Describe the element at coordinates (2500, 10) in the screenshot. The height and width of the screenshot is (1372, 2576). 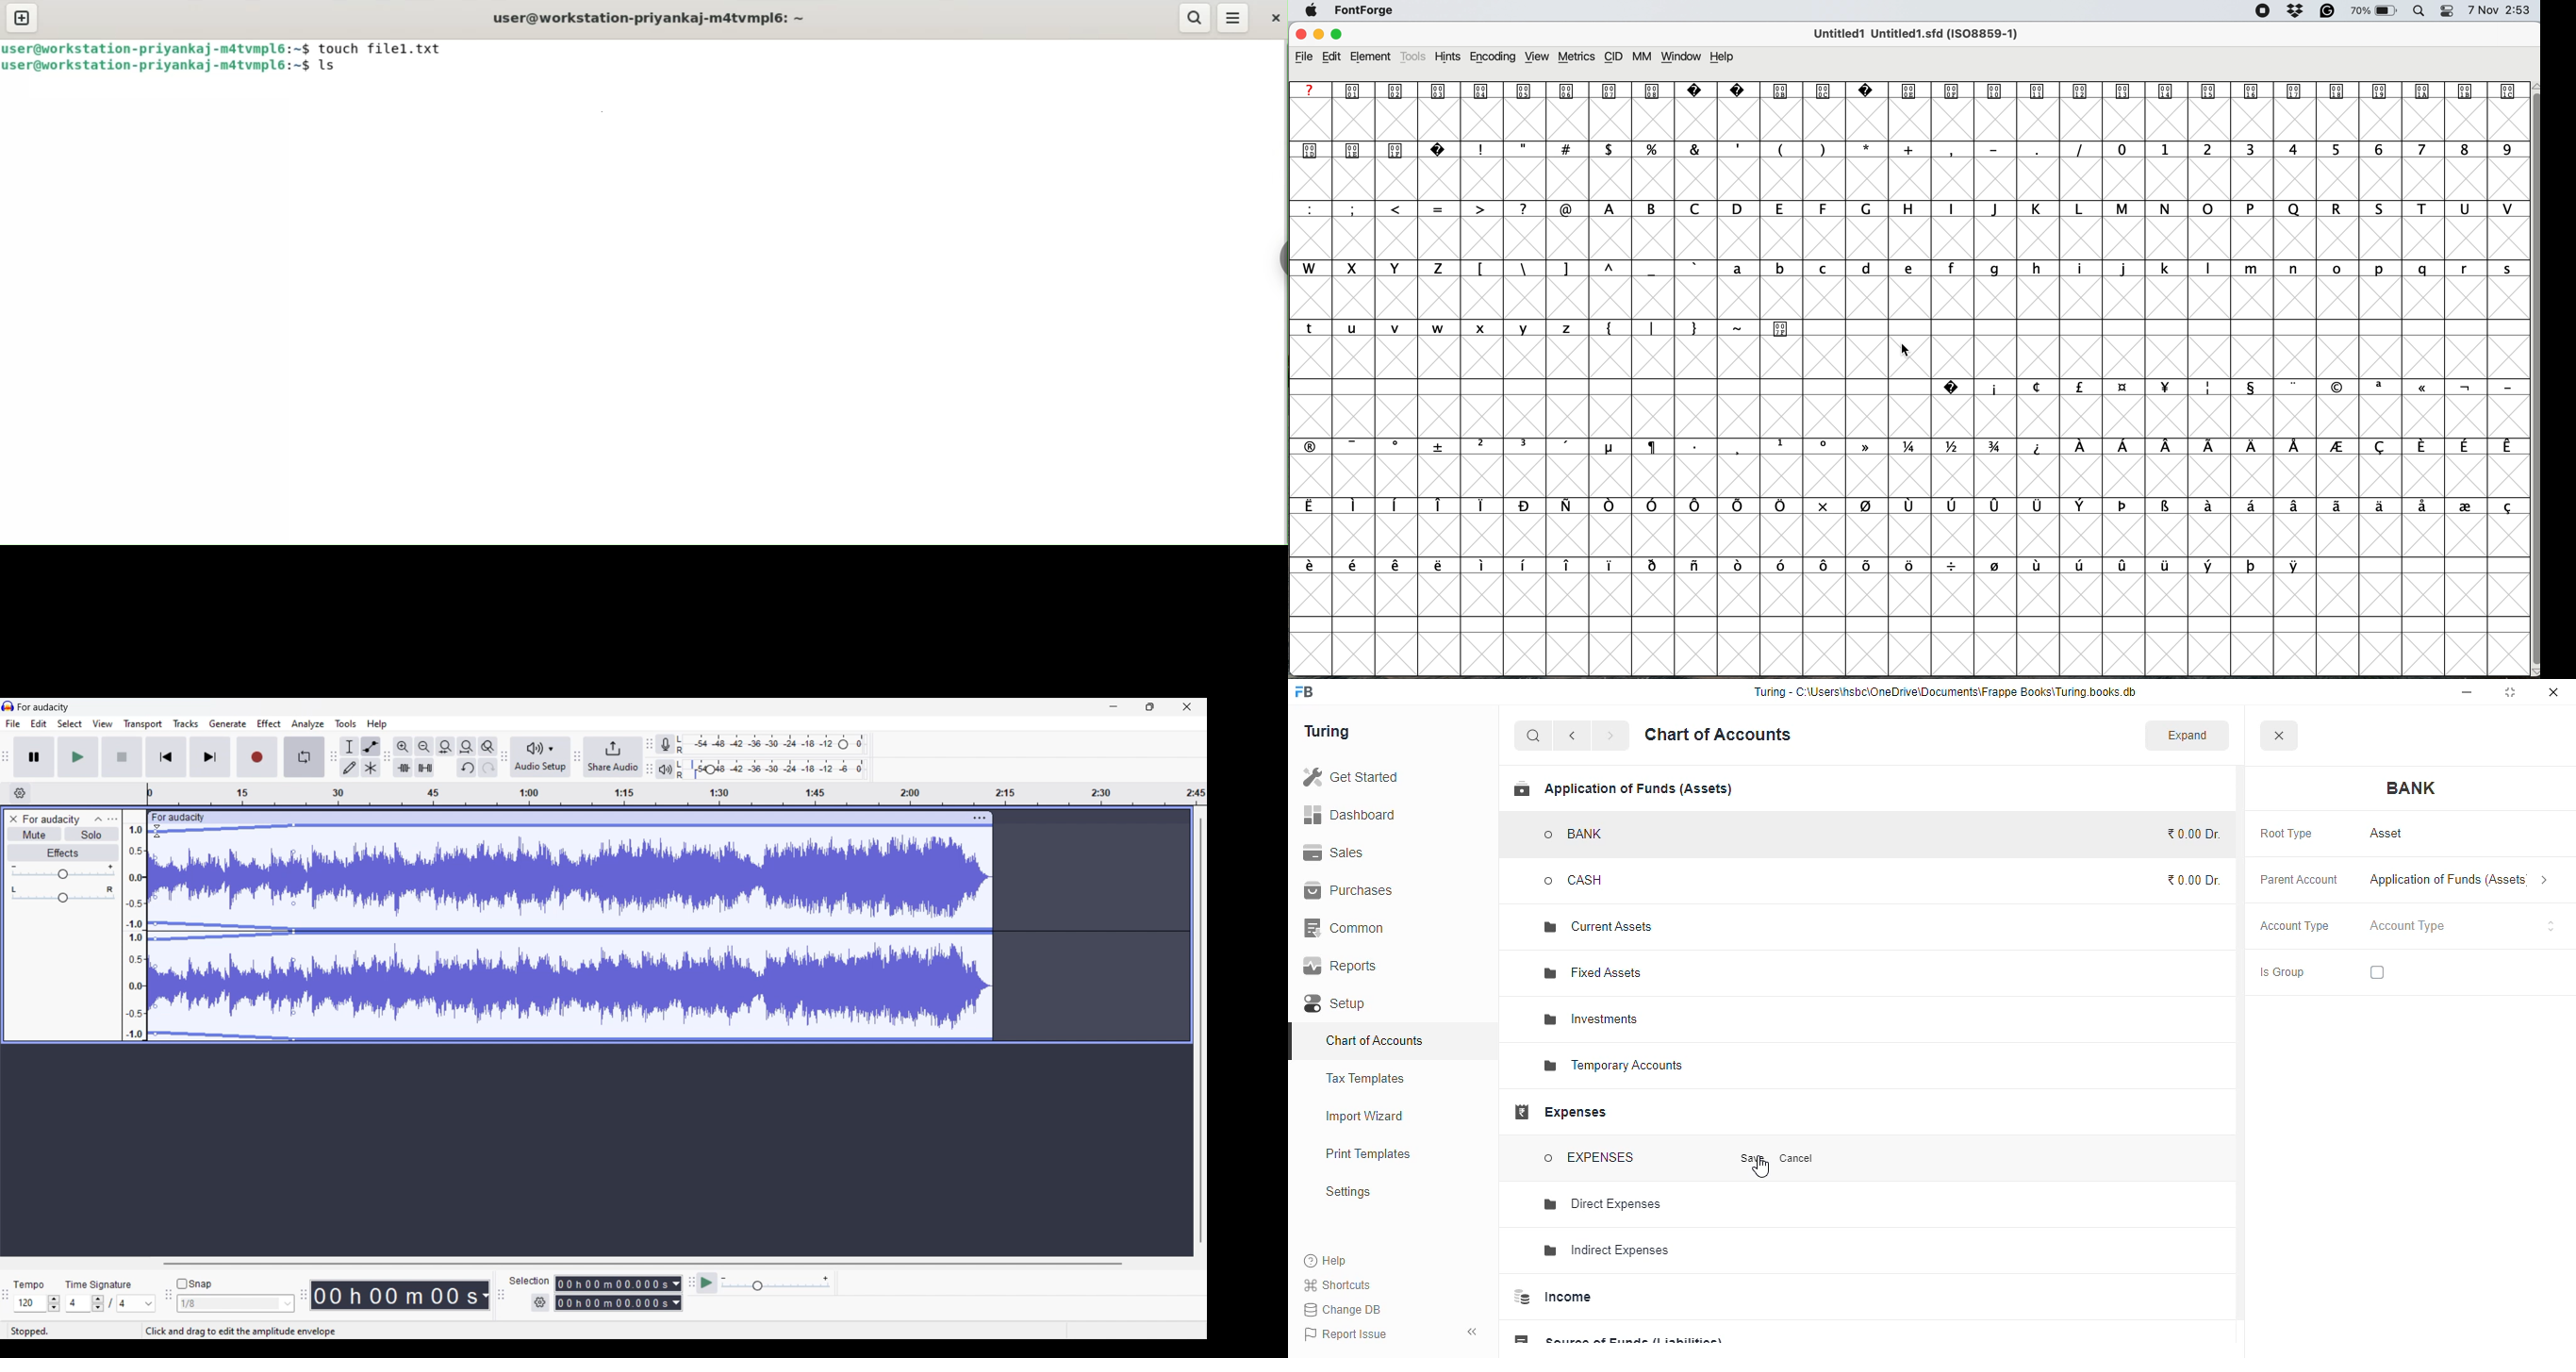
I see `date and time` at that location.